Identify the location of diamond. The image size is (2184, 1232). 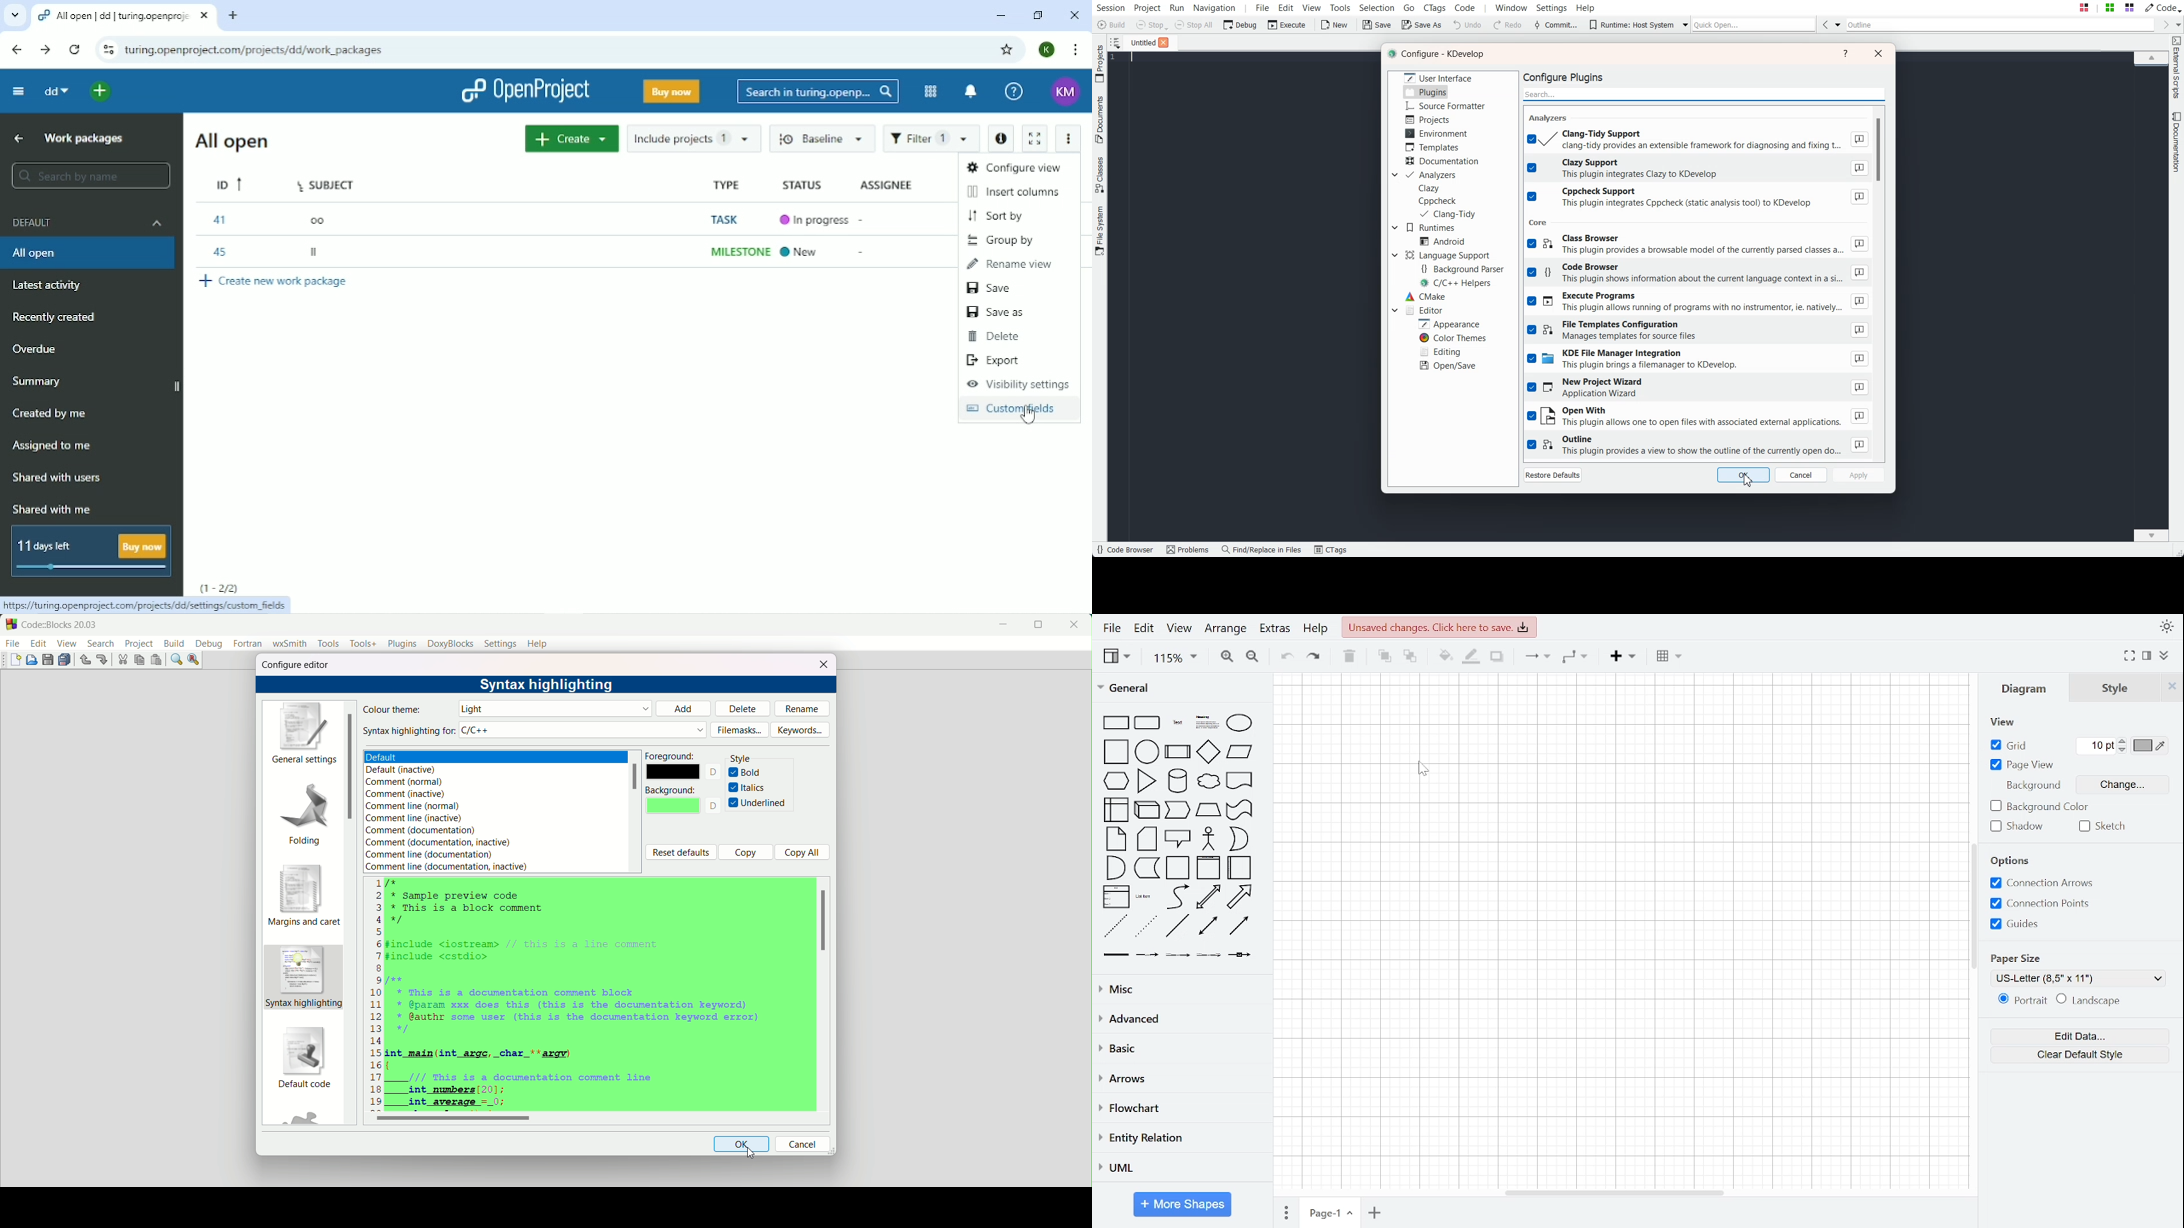
(1211, 751).